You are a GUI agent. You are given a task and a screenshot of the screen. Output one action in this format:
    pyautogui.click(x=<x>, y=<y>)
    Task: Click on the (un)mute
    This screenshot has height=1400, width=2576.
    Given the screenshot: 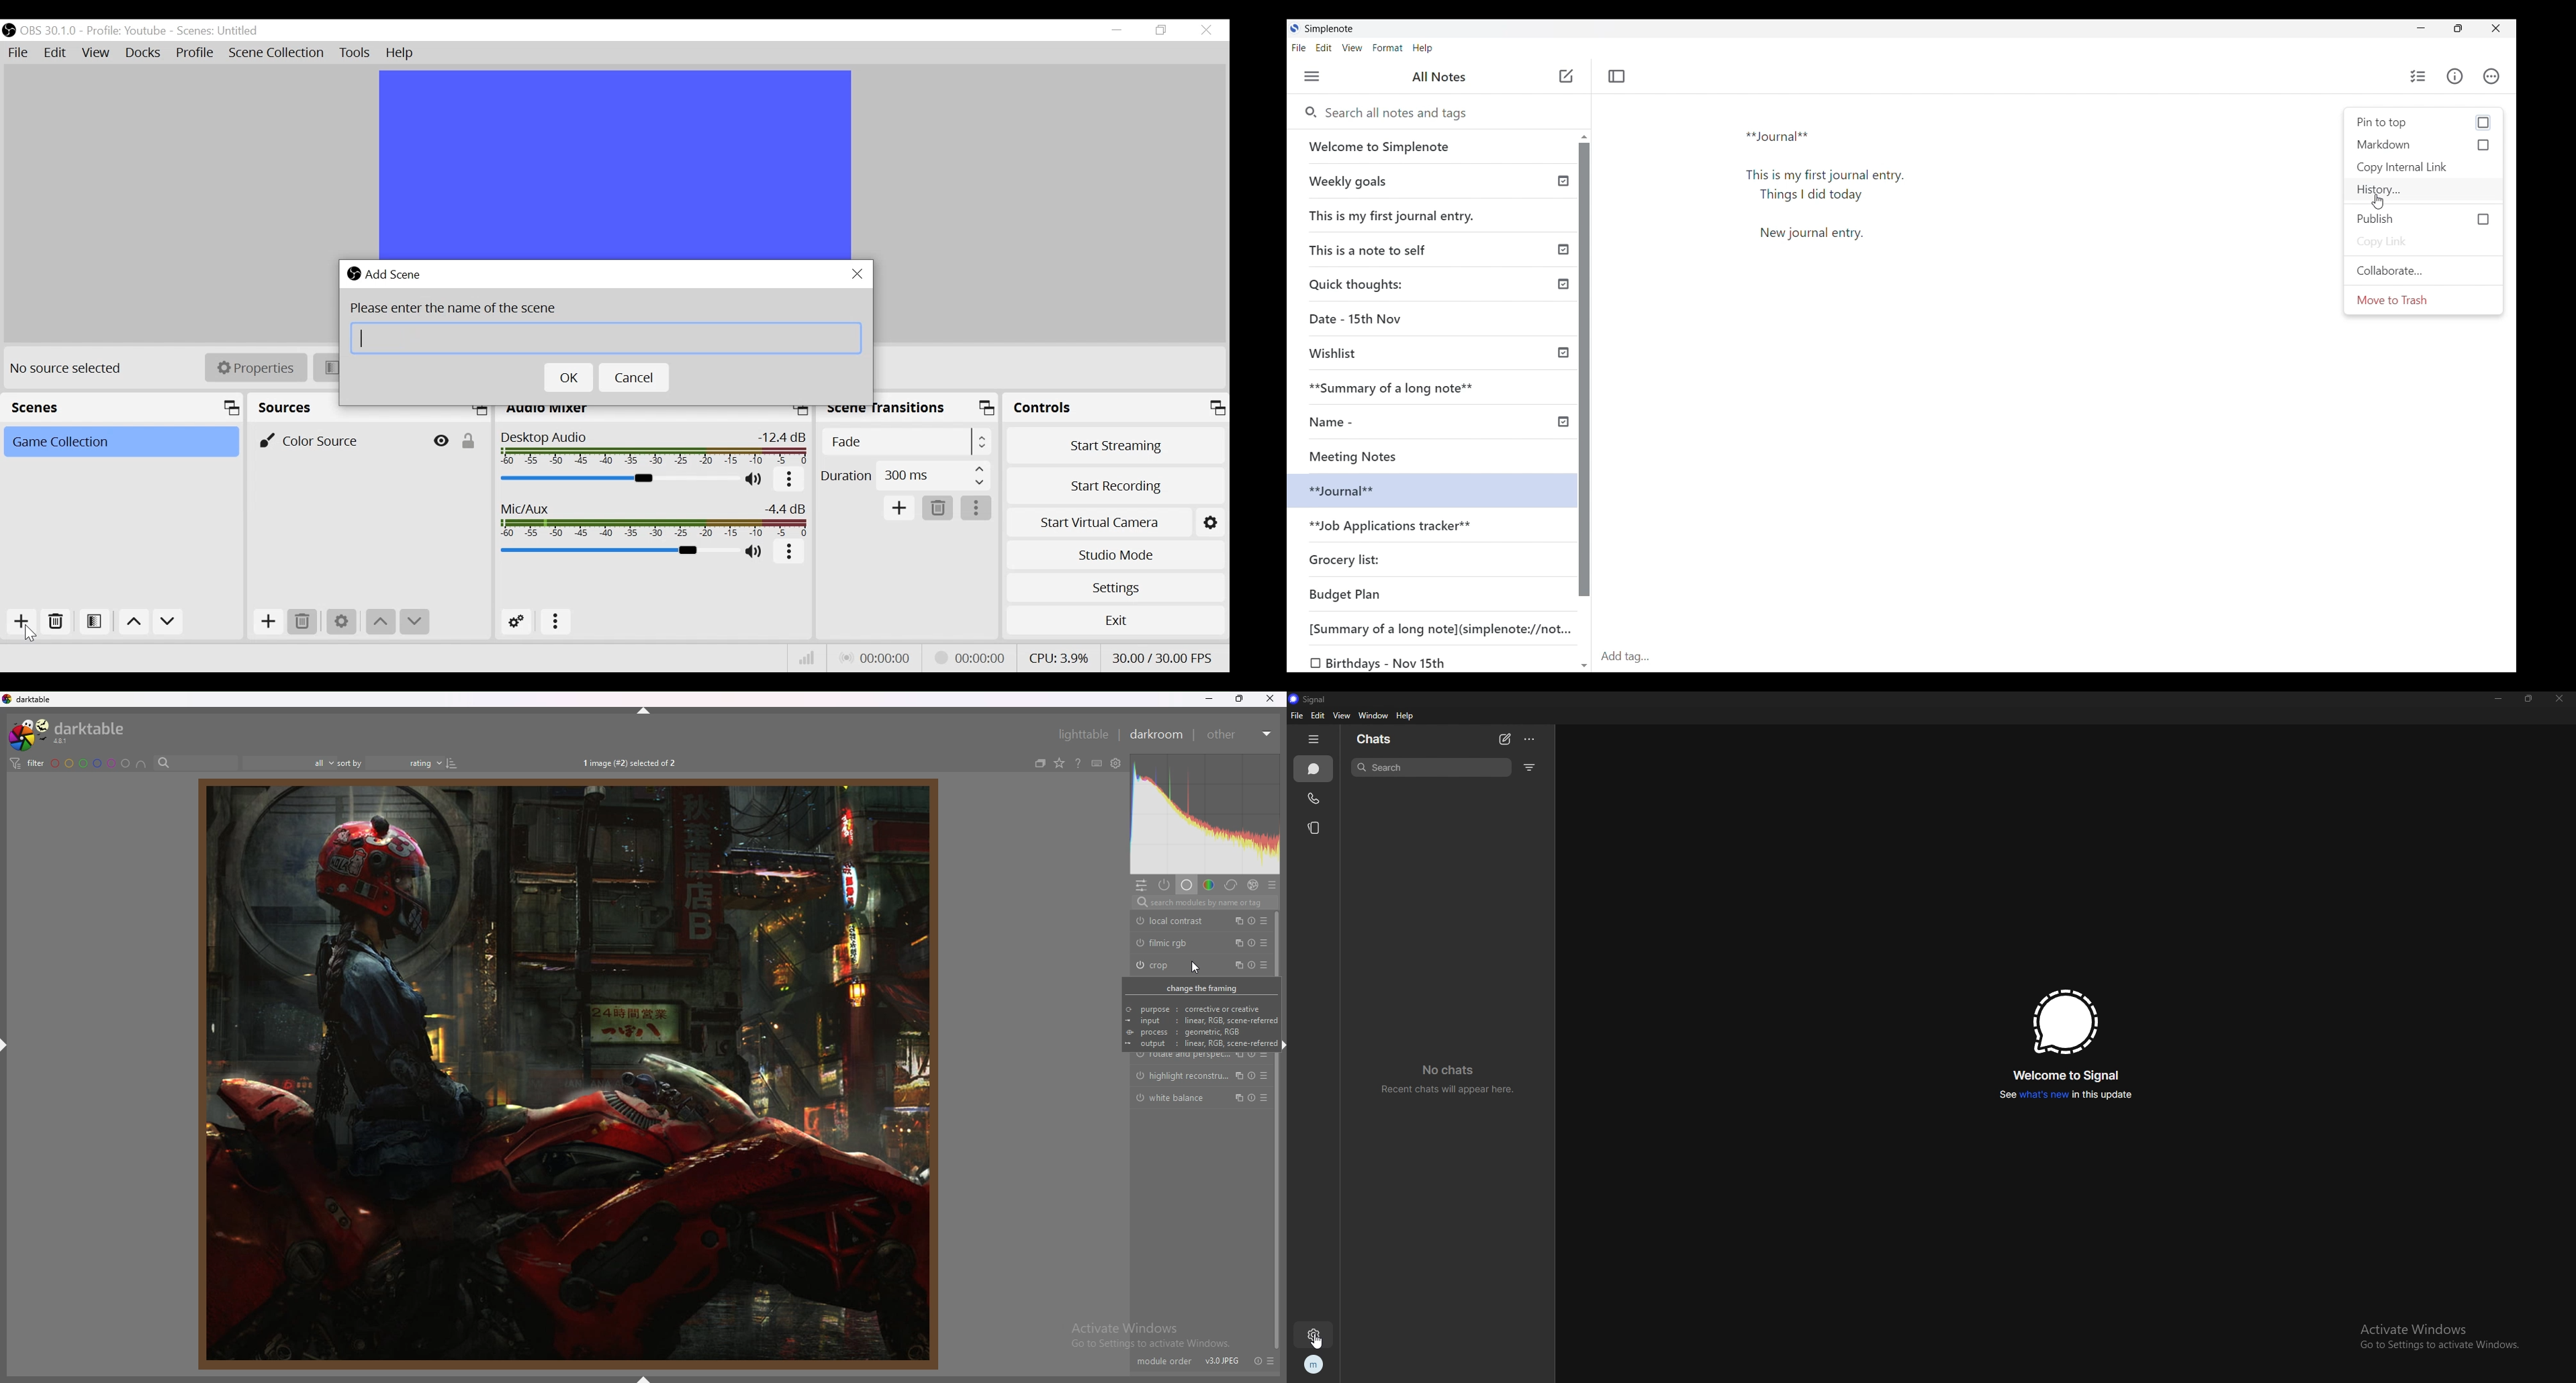 What is the action you would take?
    pyautogui.click(x=756, y=481)
    